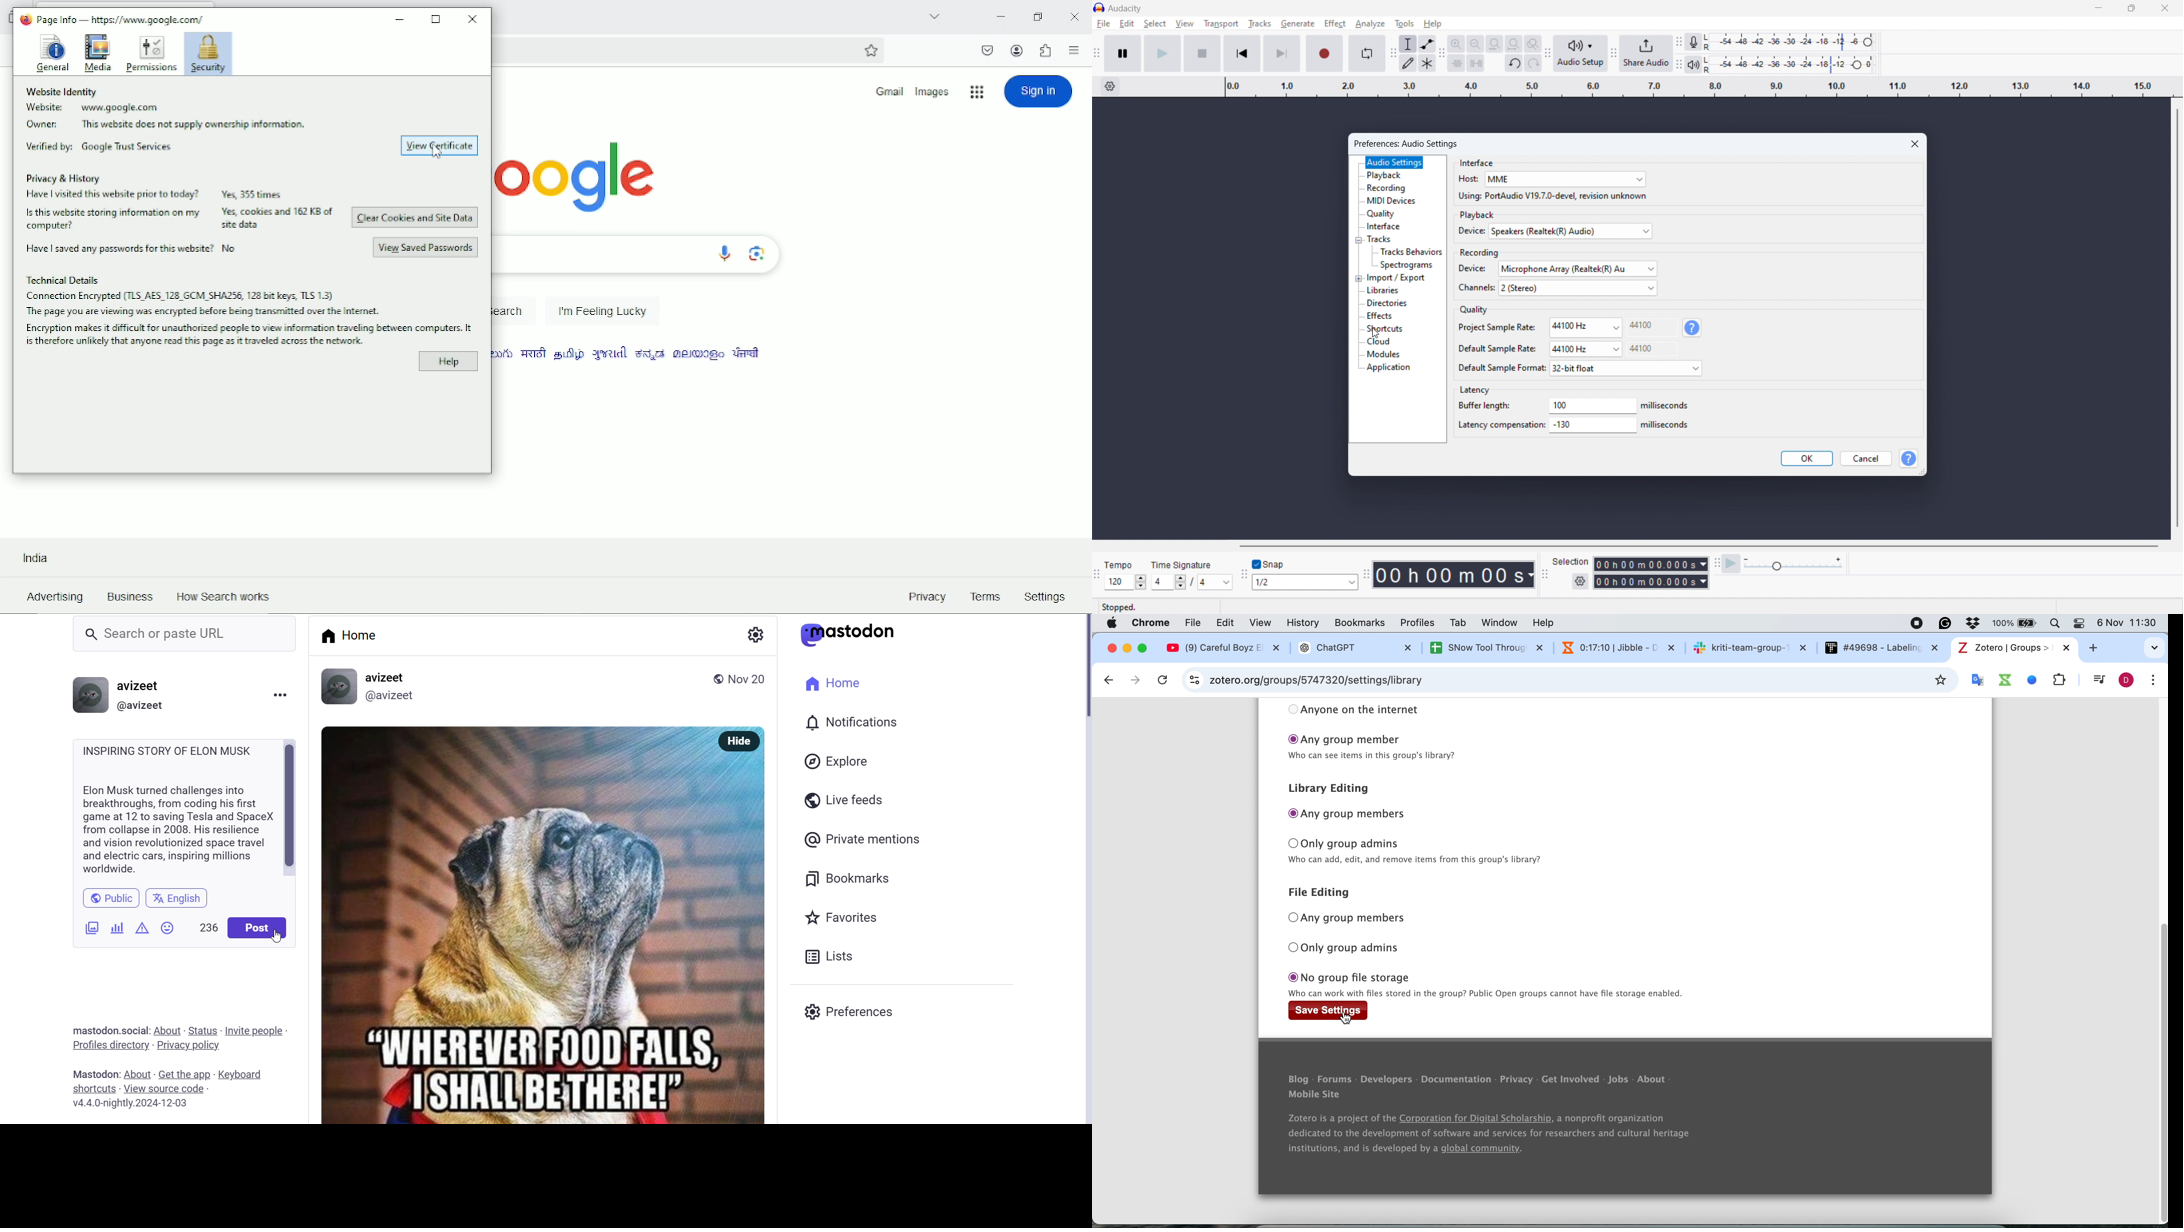 This screenshot has width=2184, height=1232. I want to click on bookmark, so click(1940, 680).